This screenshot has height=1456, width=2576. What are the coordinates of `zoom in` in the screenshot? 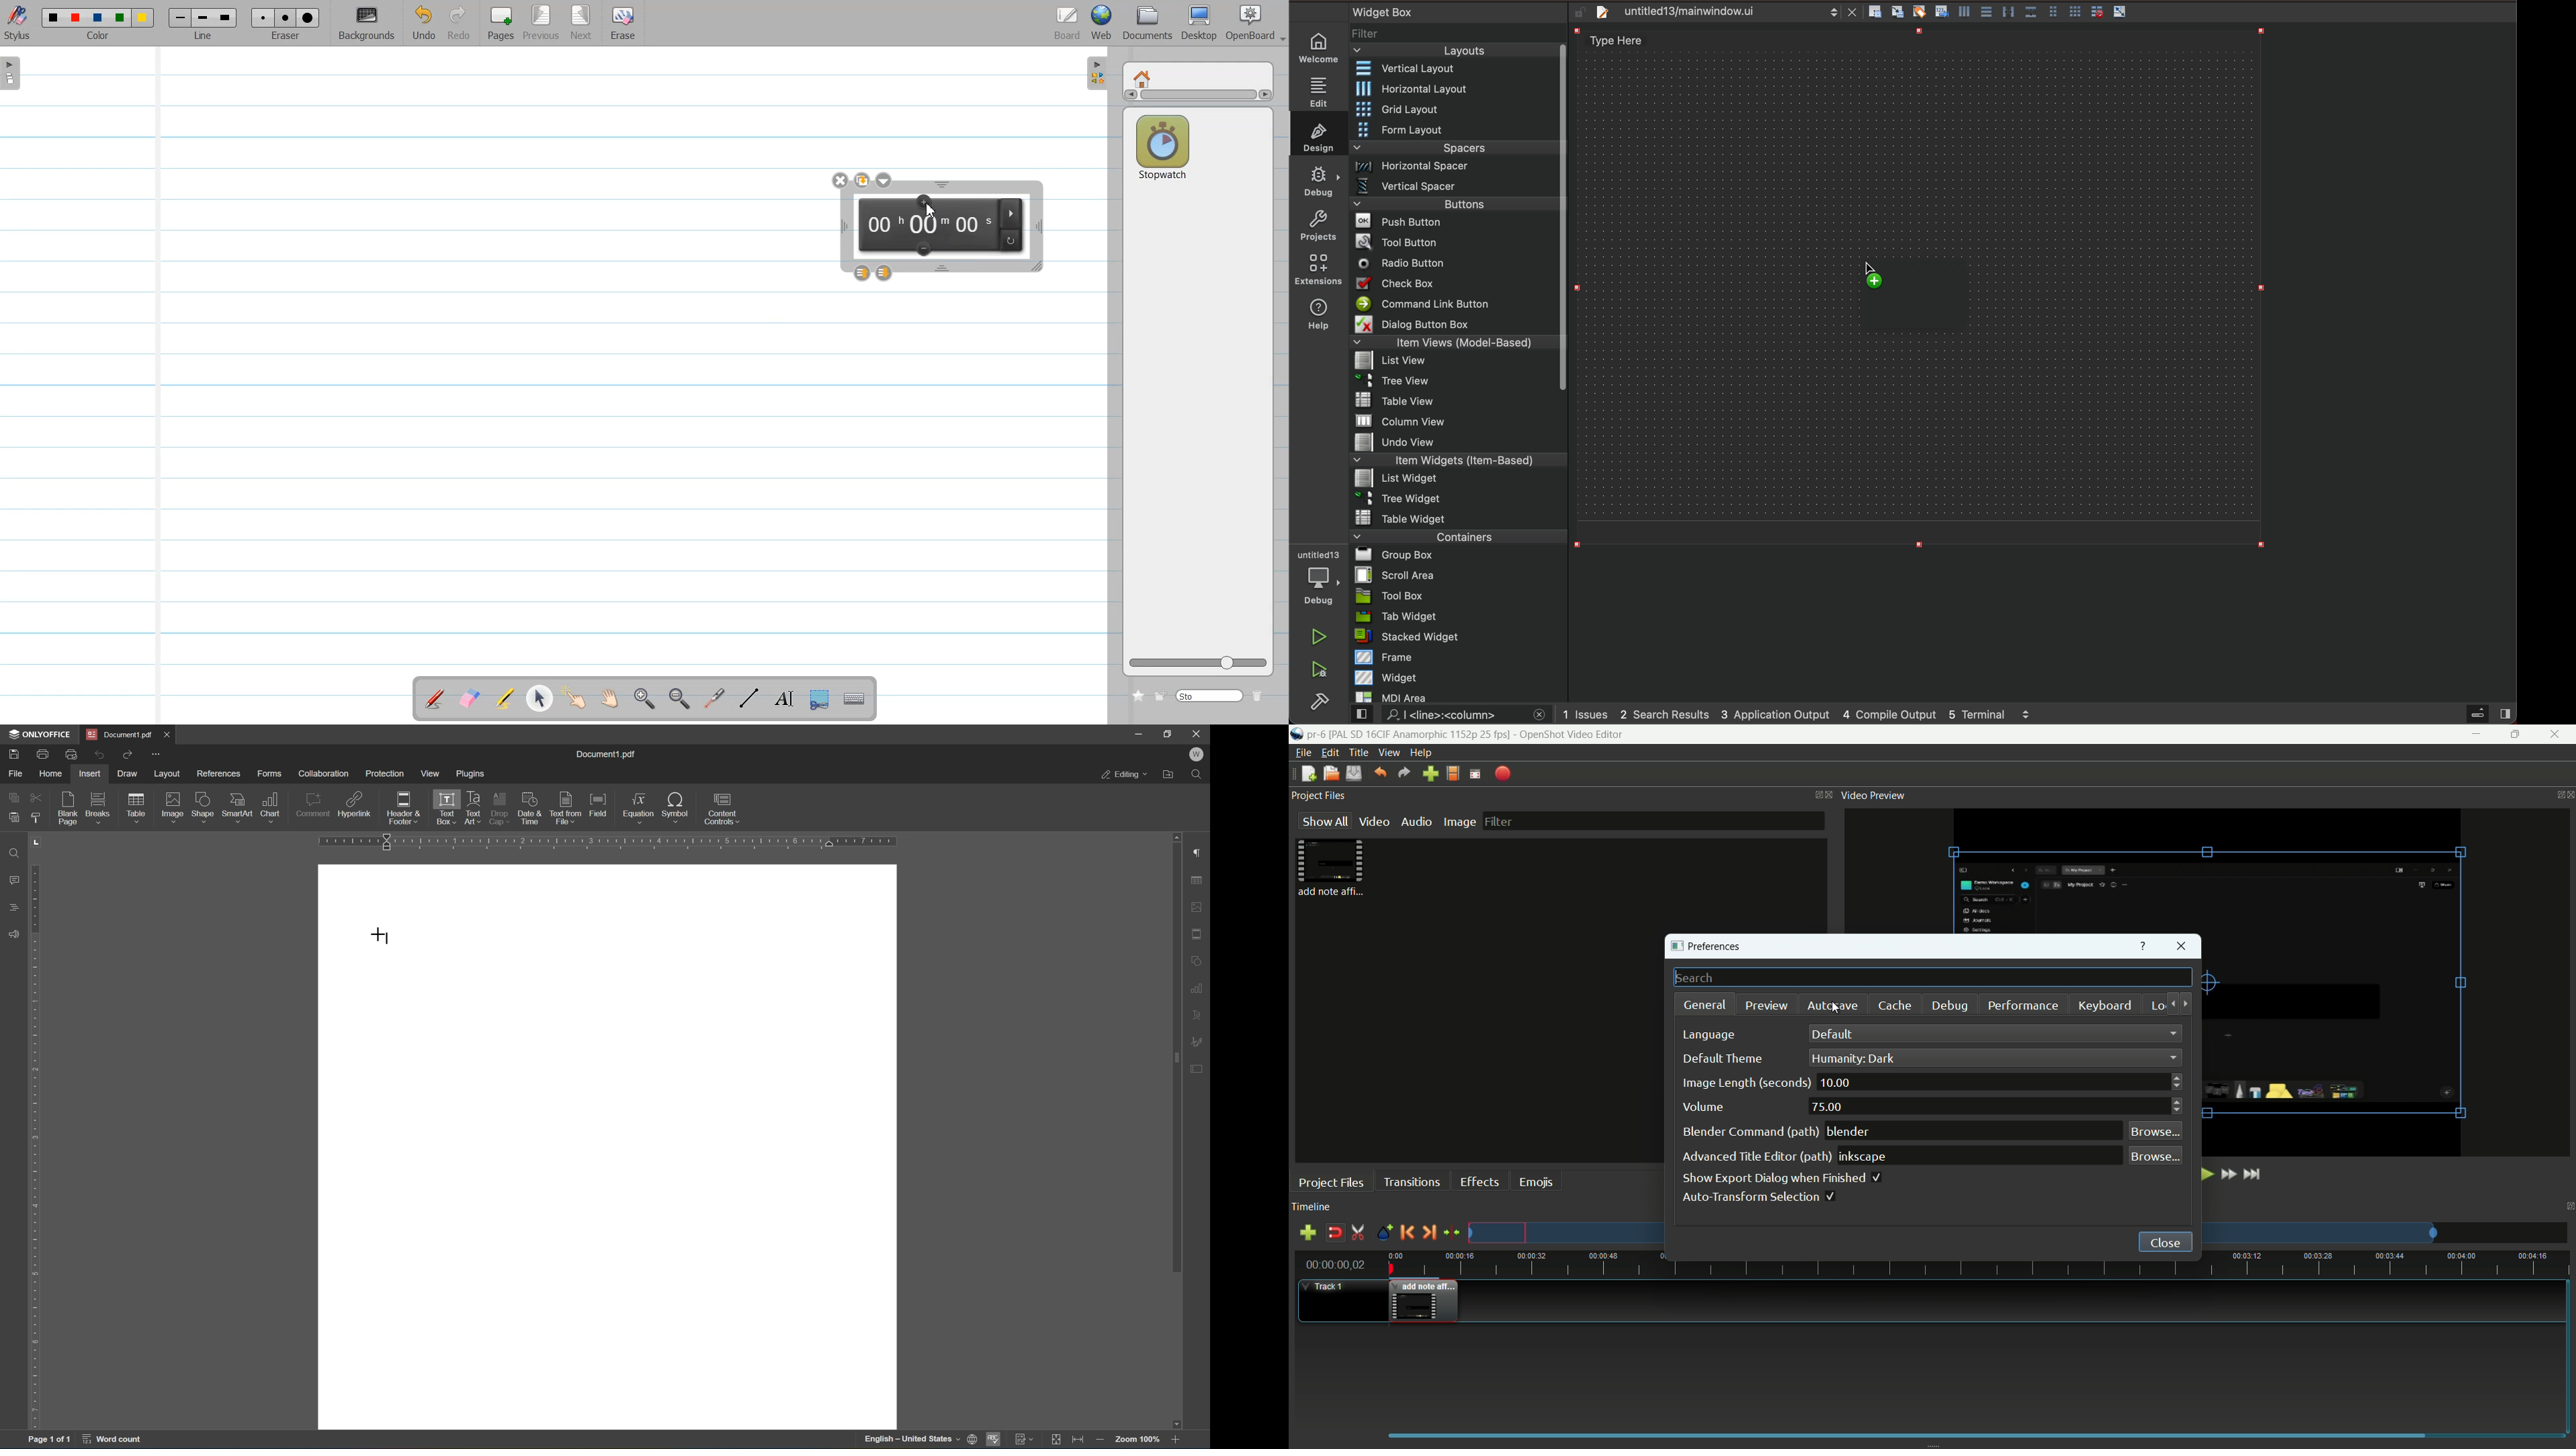 It's located at (1102, 1440).